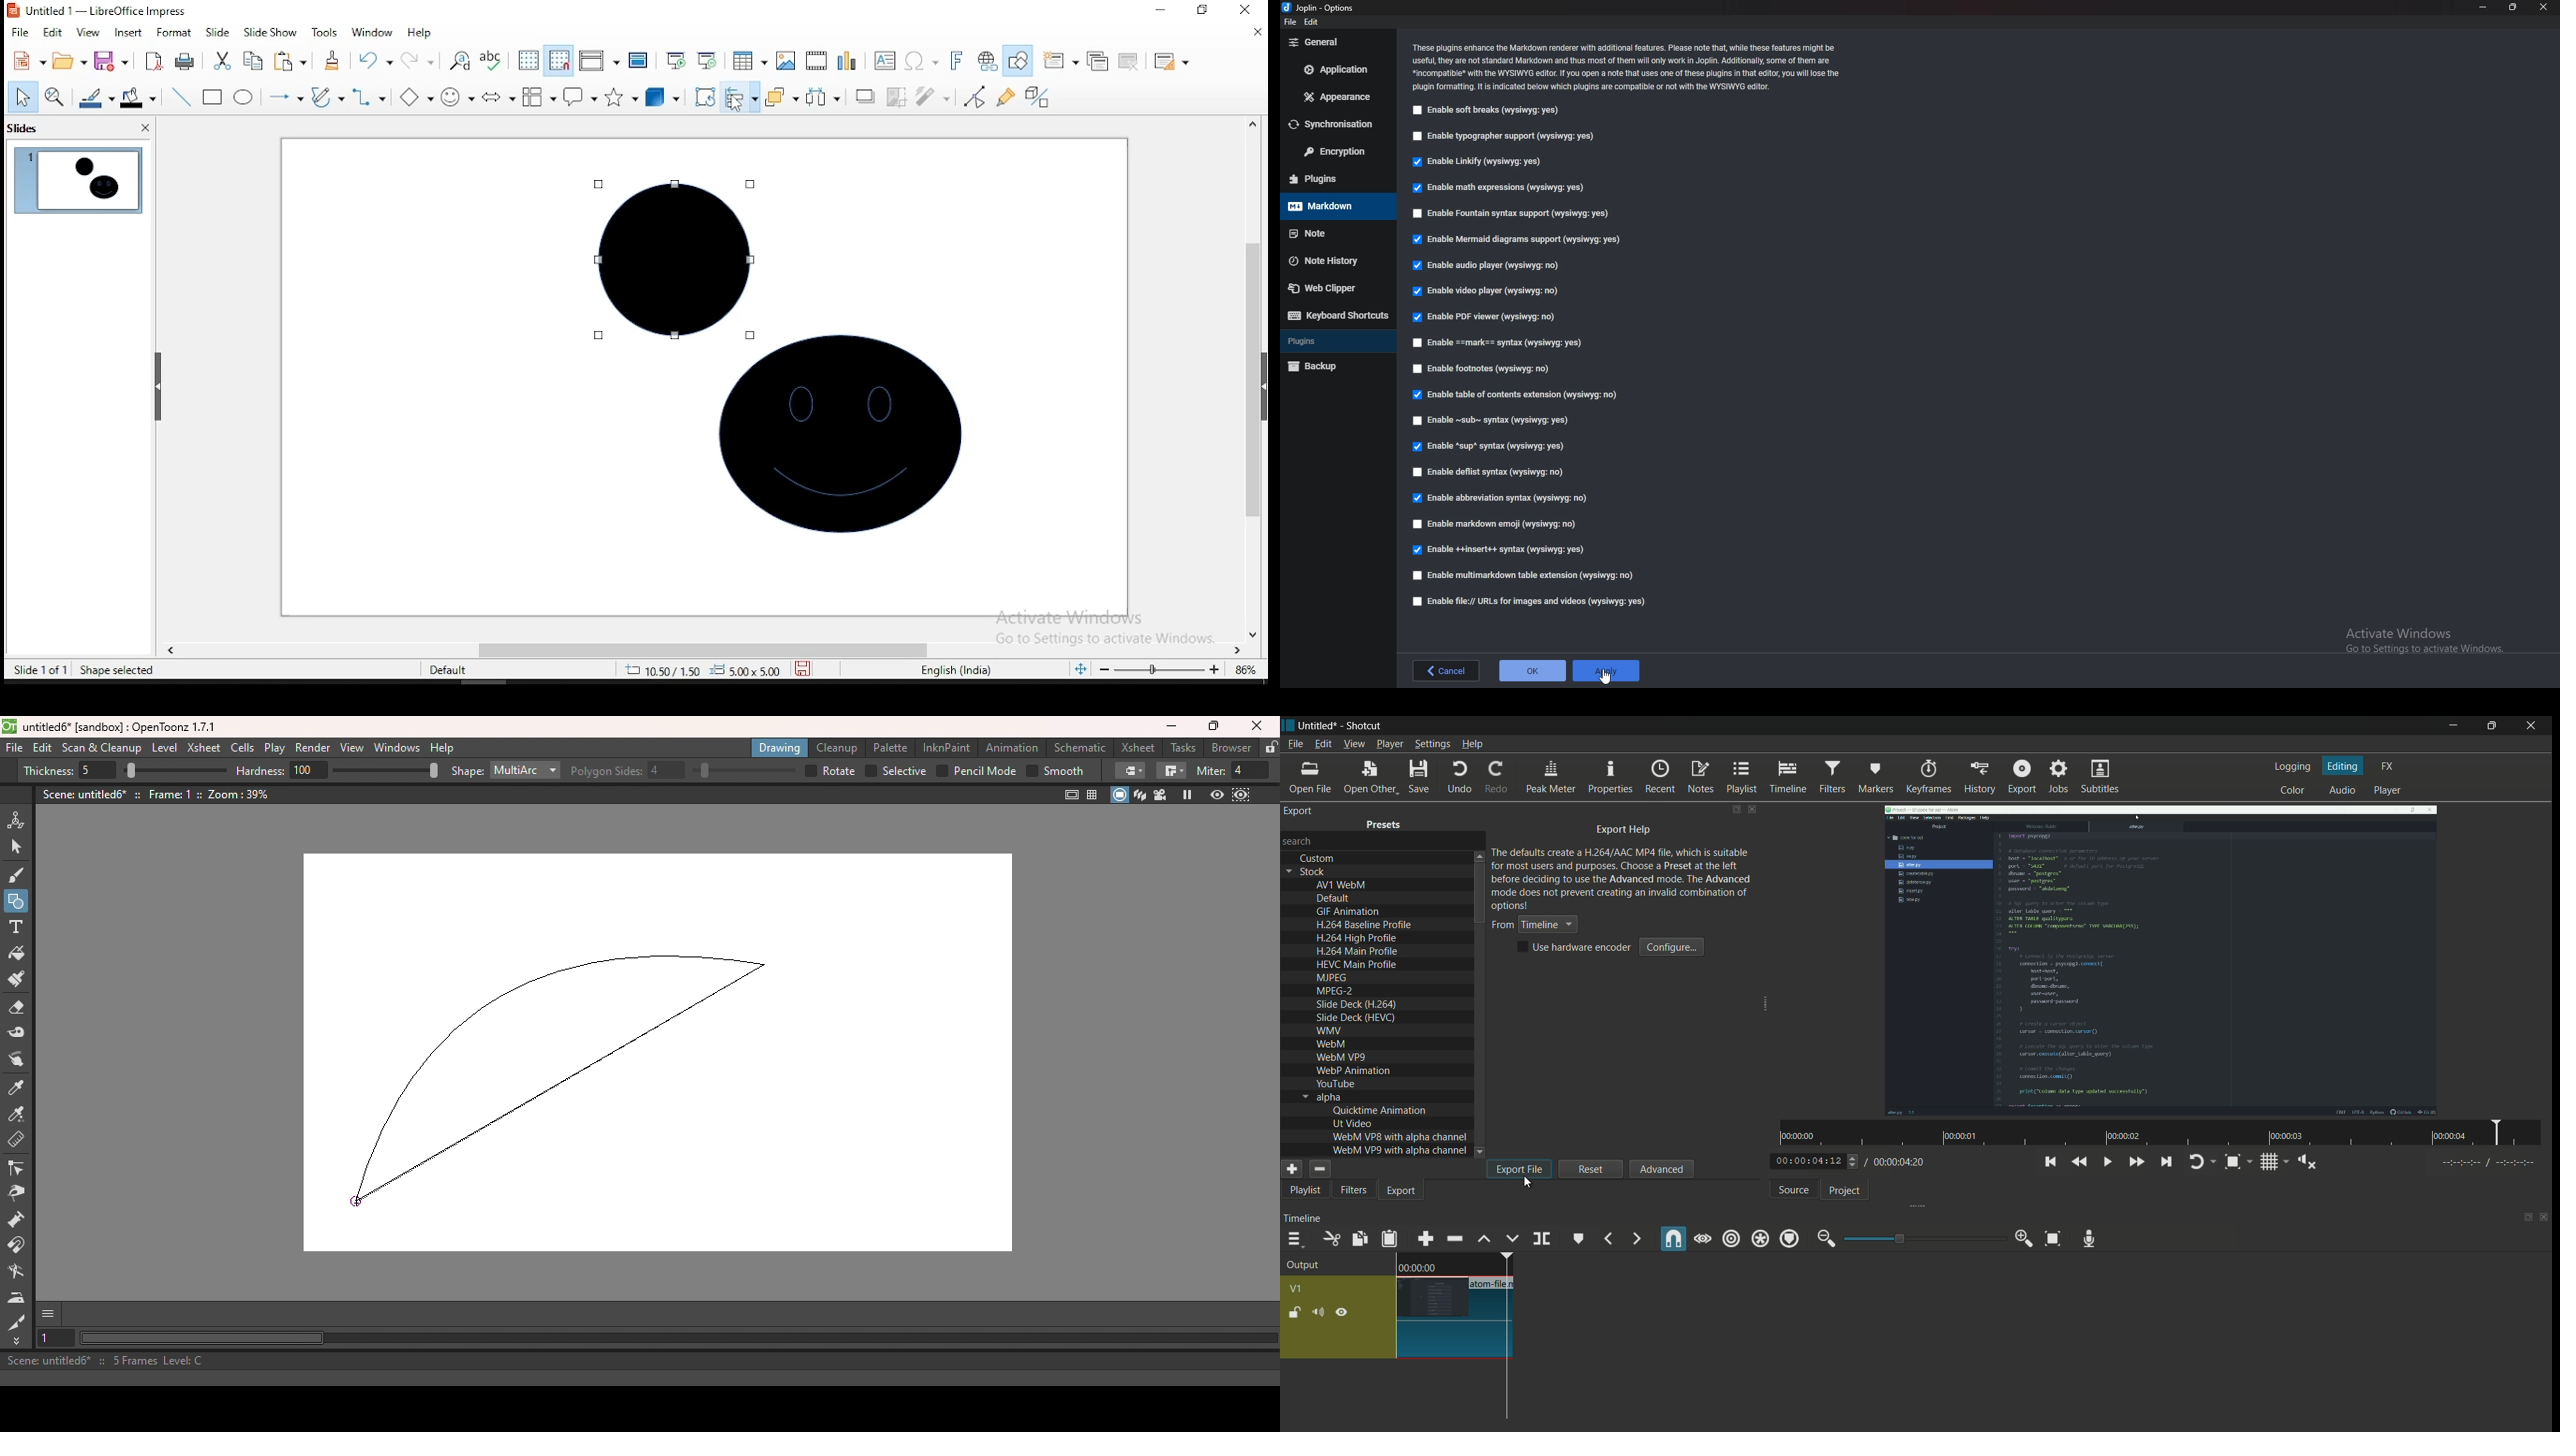 The image size is (2576, 1456). What do you see at coordinates (1295, 1240) in the screenshot?
I see `timeline menu` at bounding box center [1295, 1240].